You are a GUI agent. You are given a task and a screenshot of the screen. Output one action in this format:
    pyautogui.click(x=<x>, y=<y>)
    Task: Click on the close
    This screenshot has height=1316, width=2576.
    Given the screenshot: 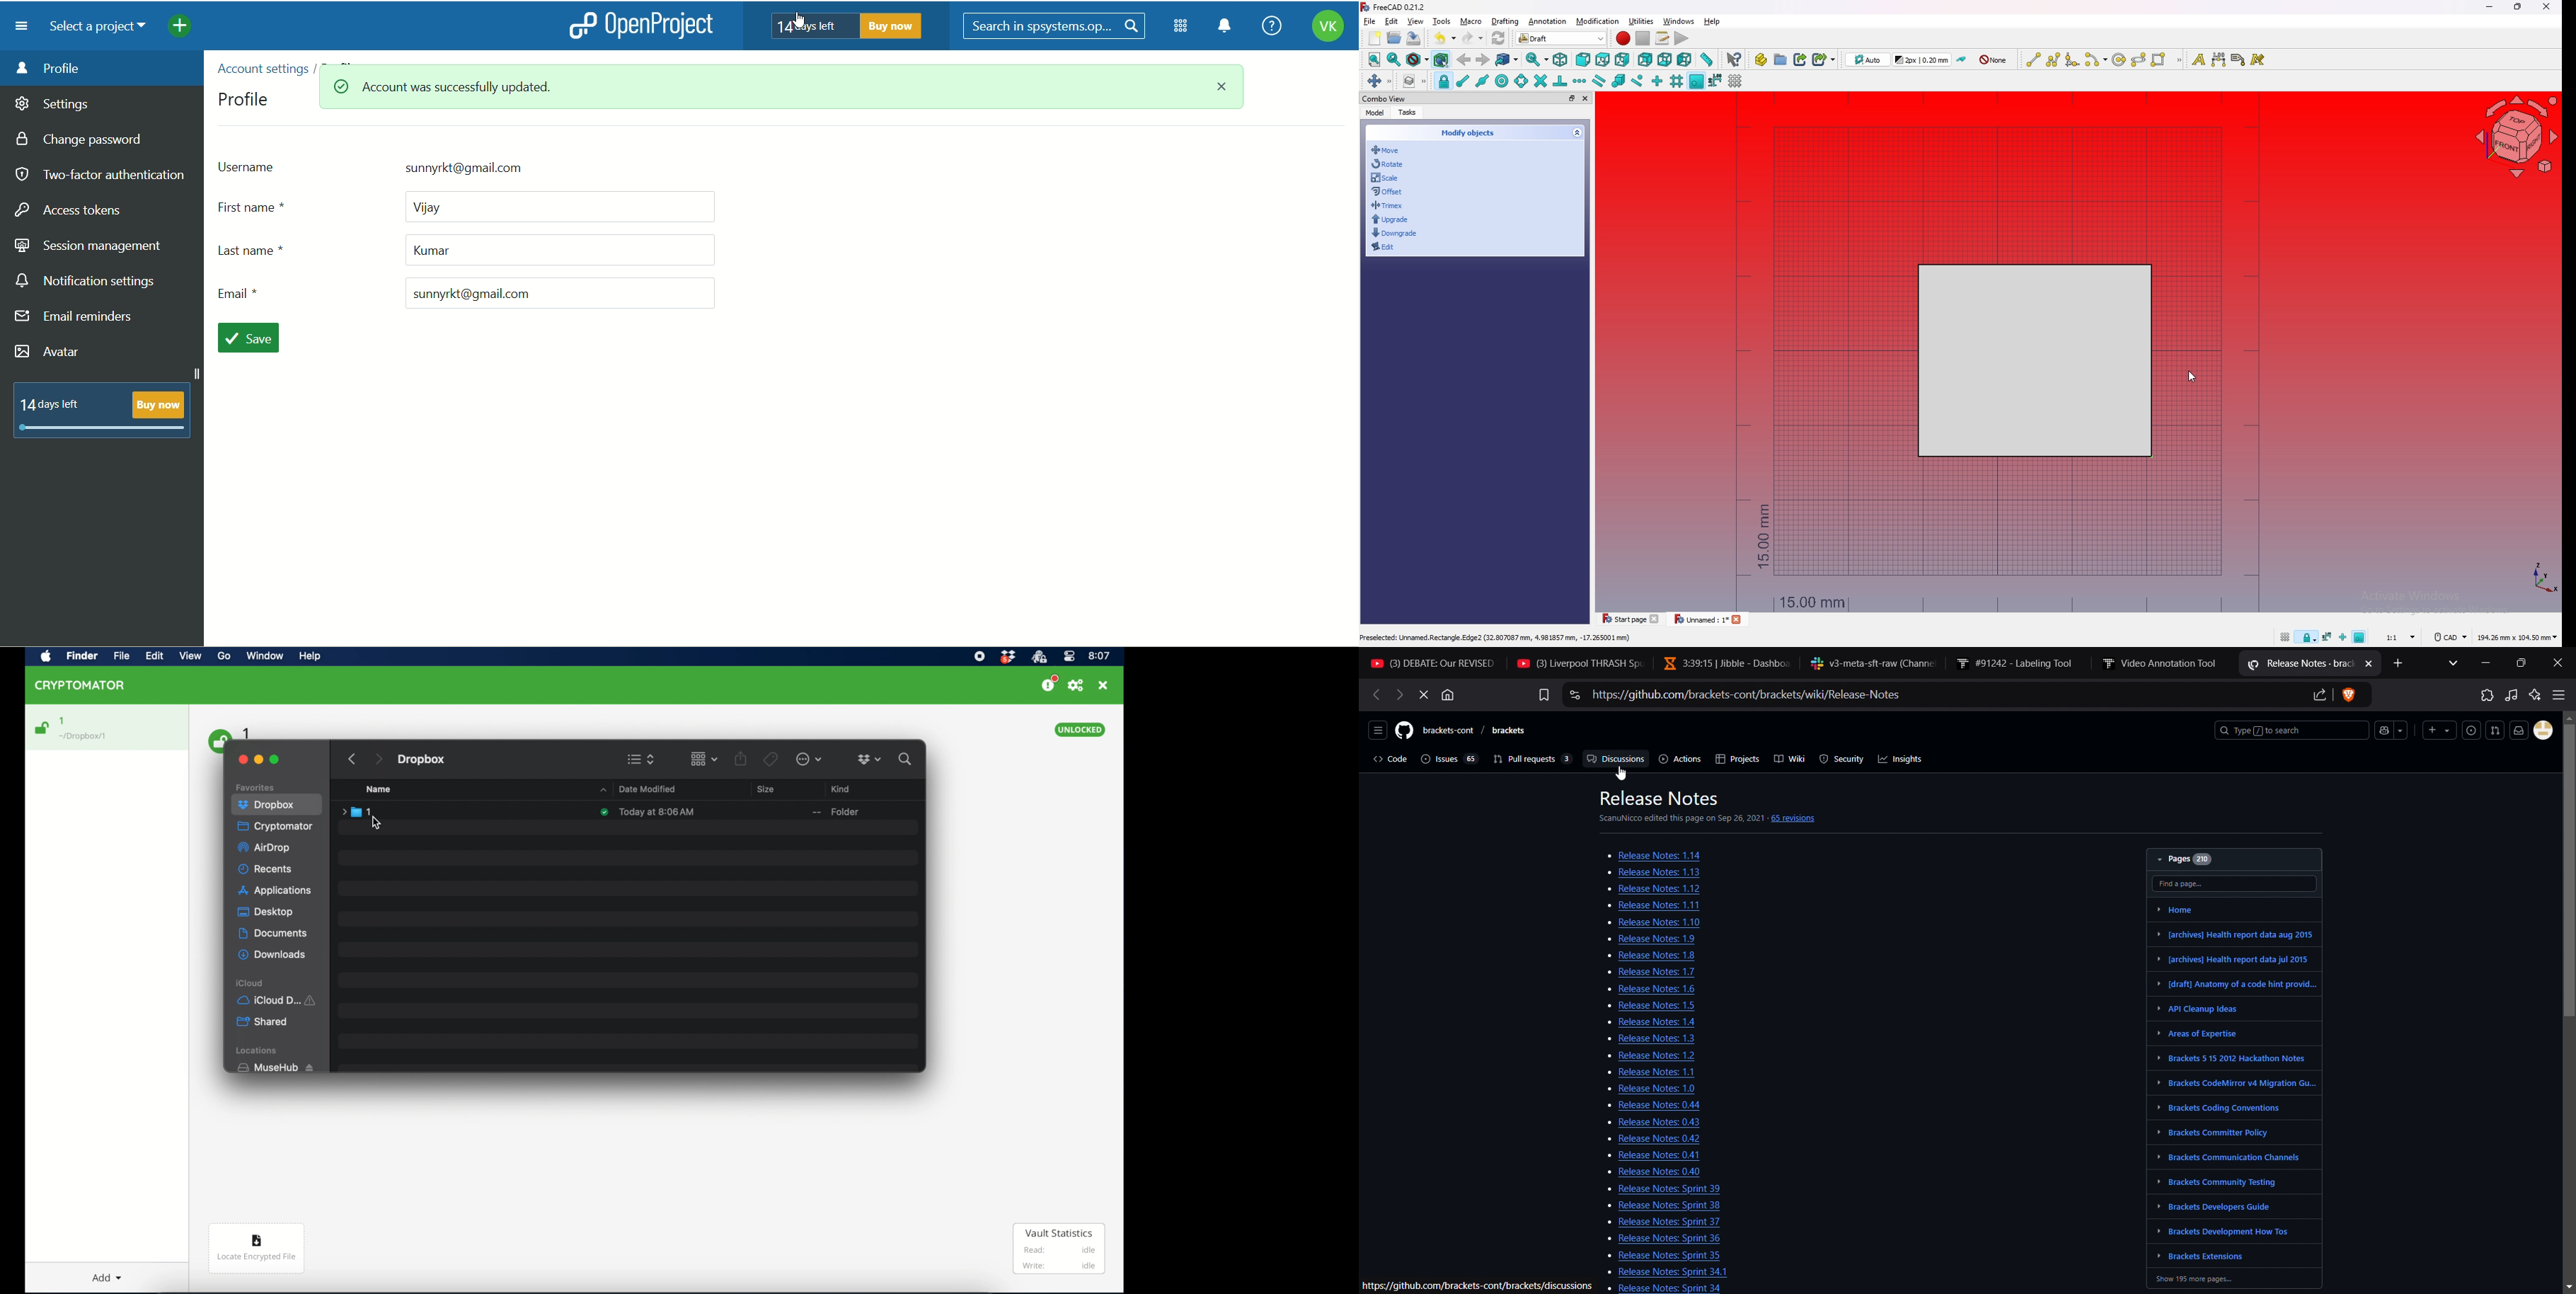 What is the action you would take?
    pyautogui.click(x=1420, y=694)
    